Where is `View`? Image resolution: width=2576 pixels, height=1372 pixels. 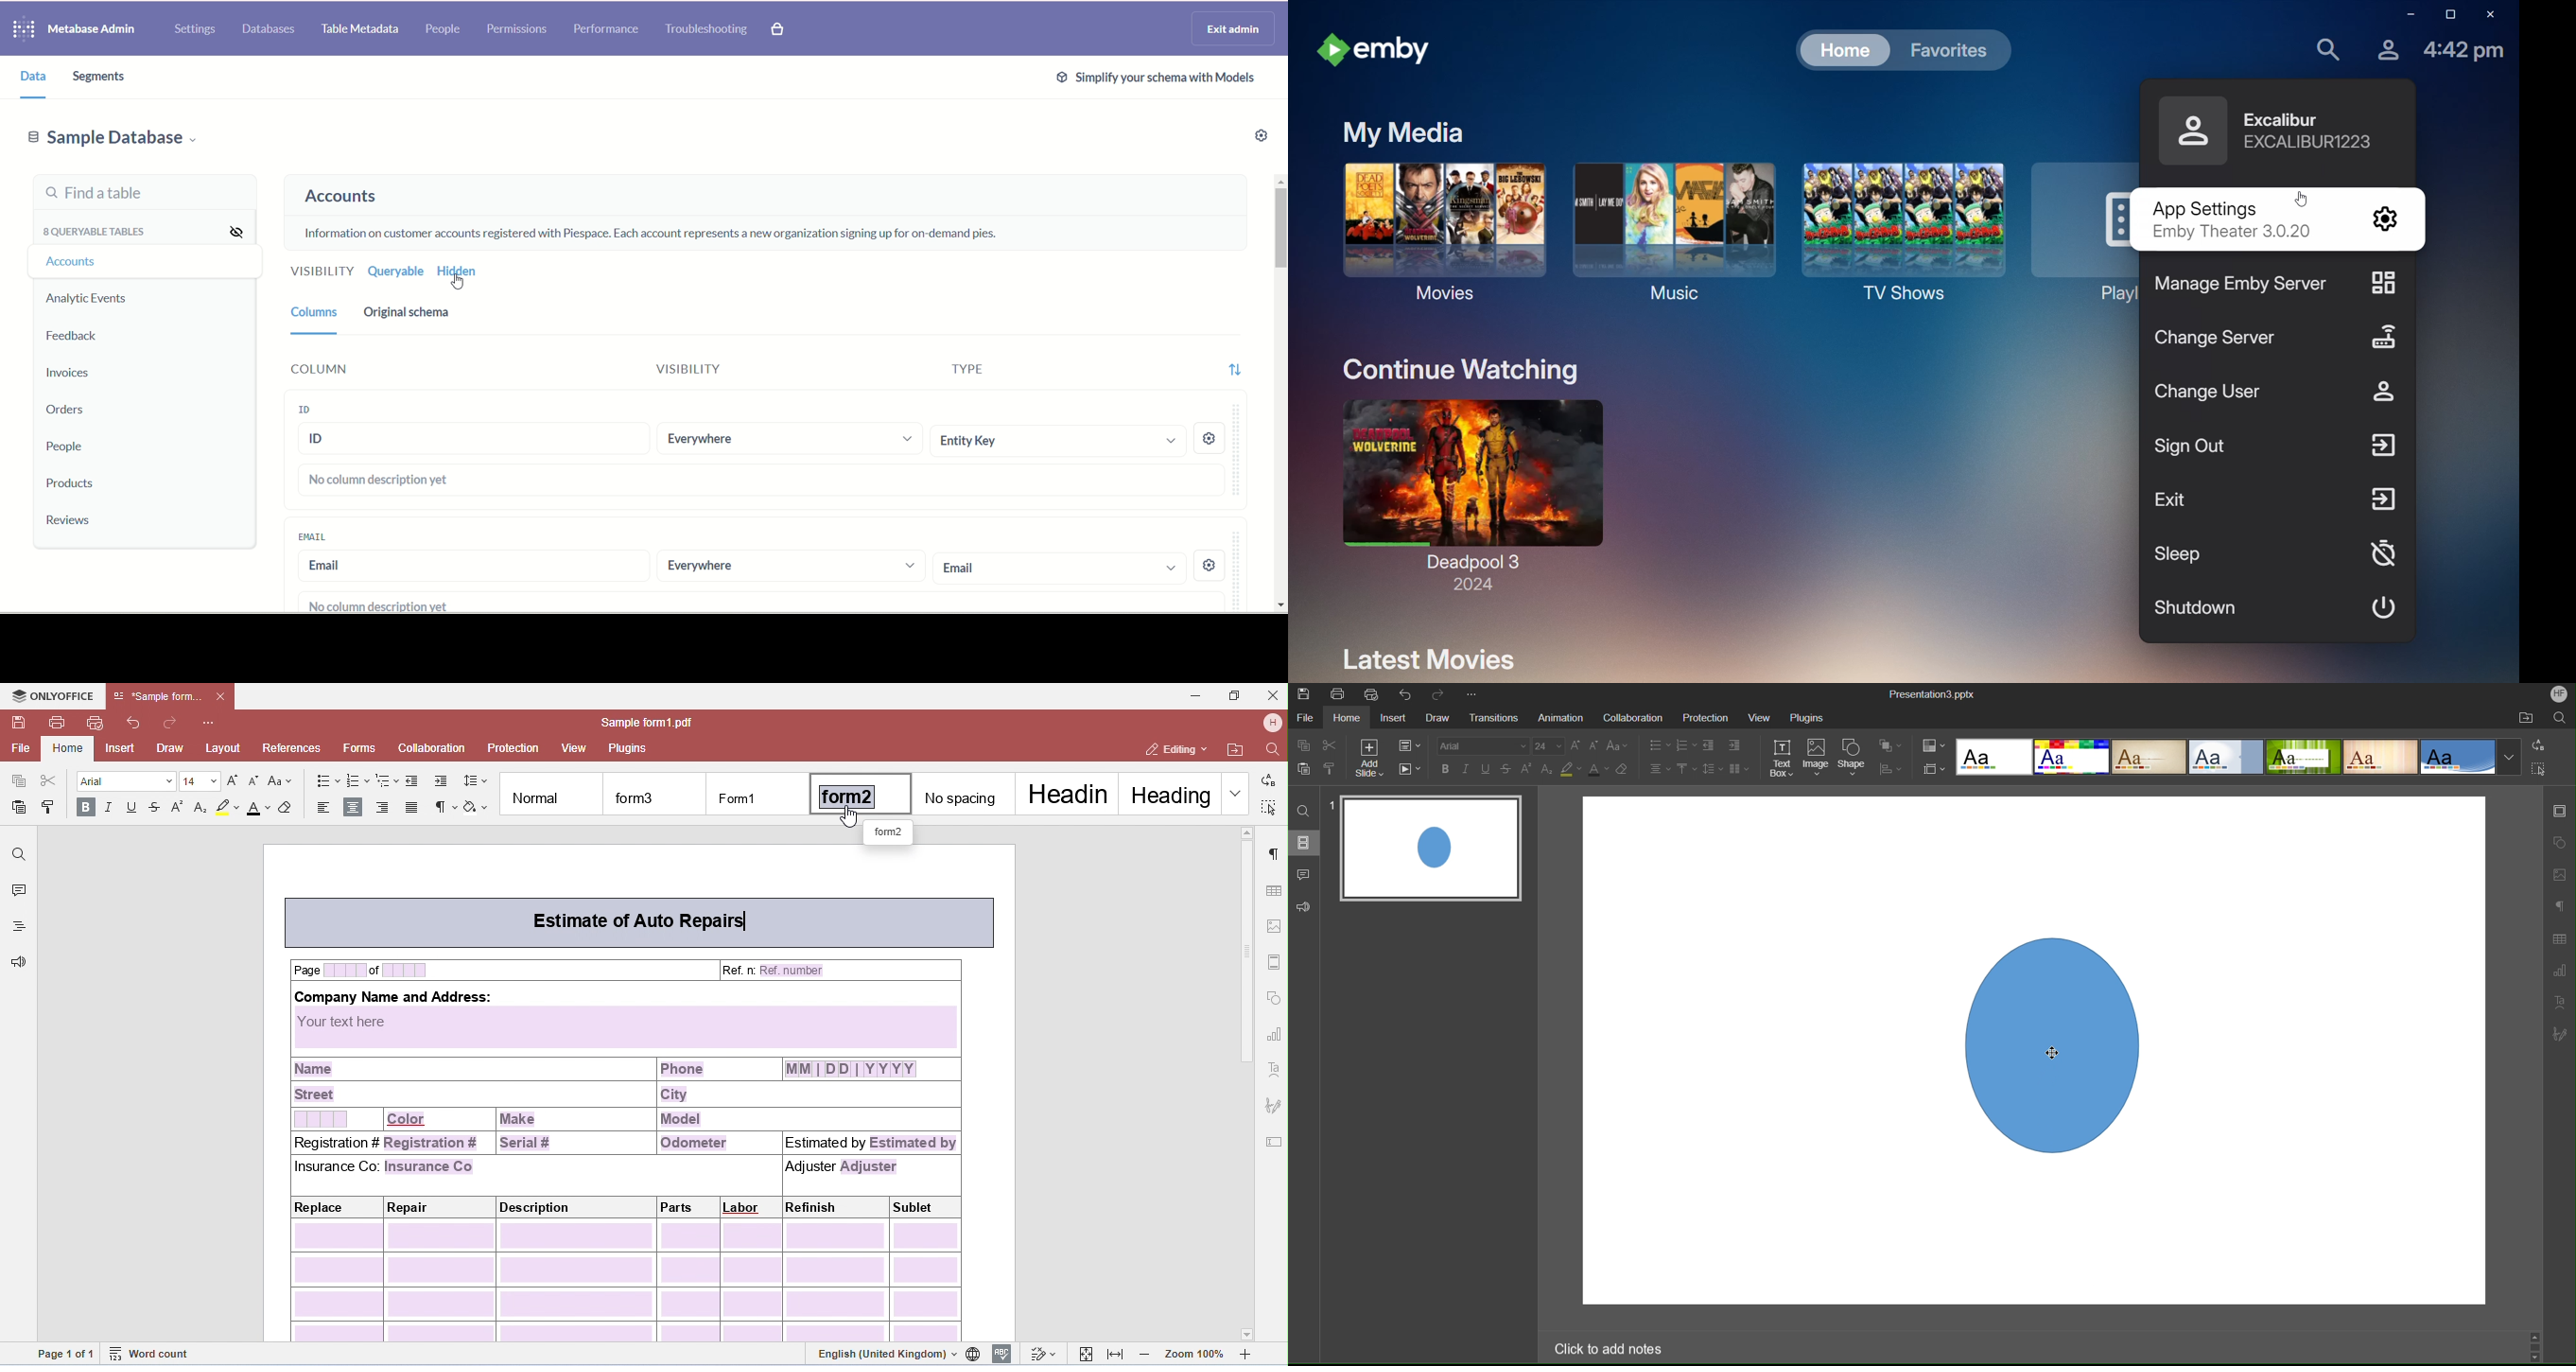
View is located at coordinates (1761, 717).